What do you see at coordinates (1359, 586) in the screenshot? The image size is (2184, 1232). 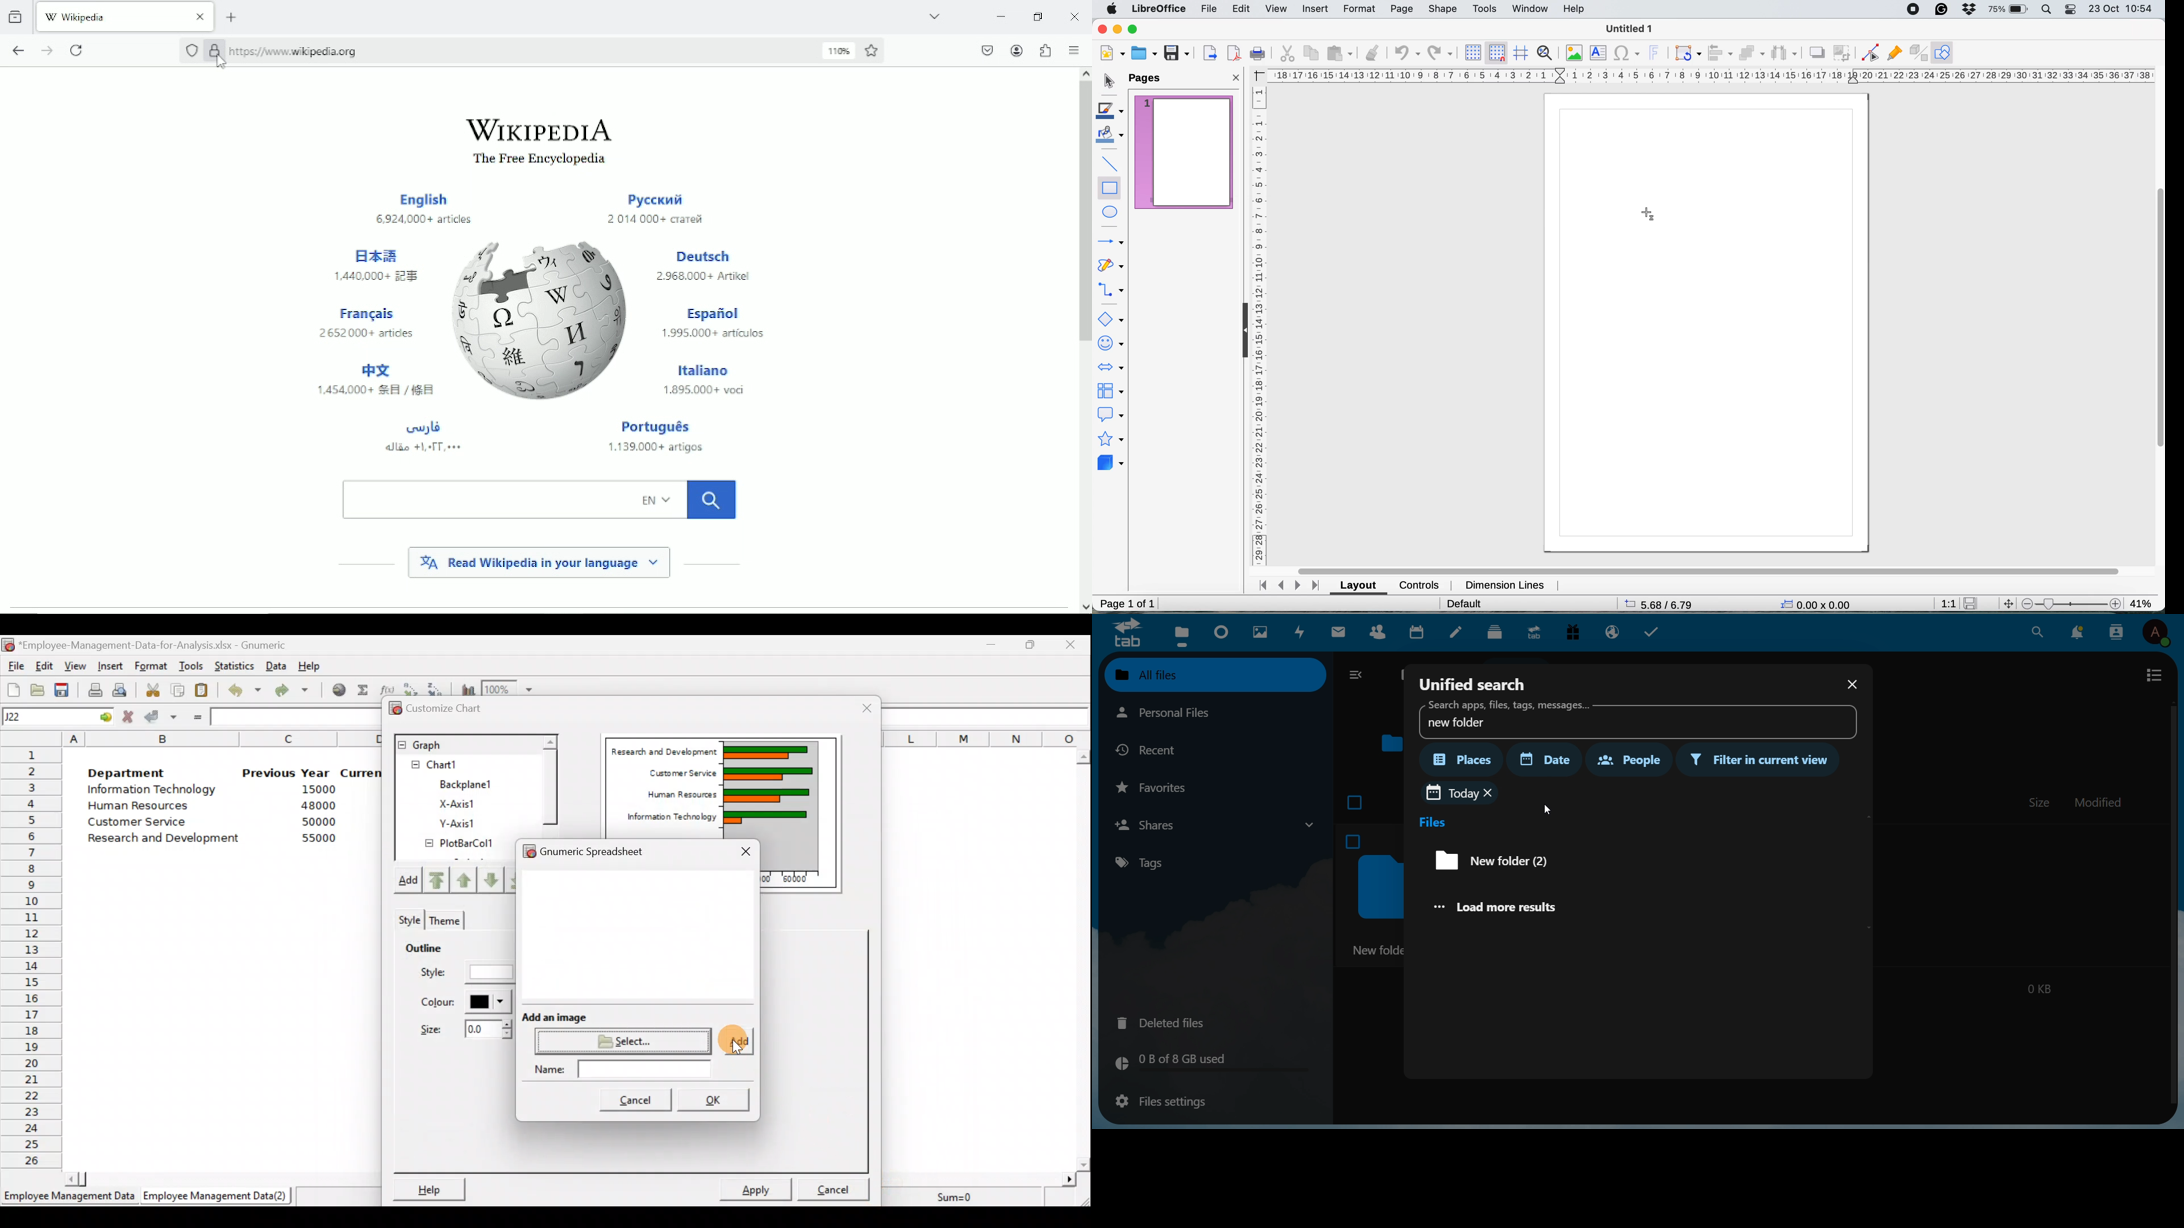 I see `layout` at bounding box center [1359, 586].